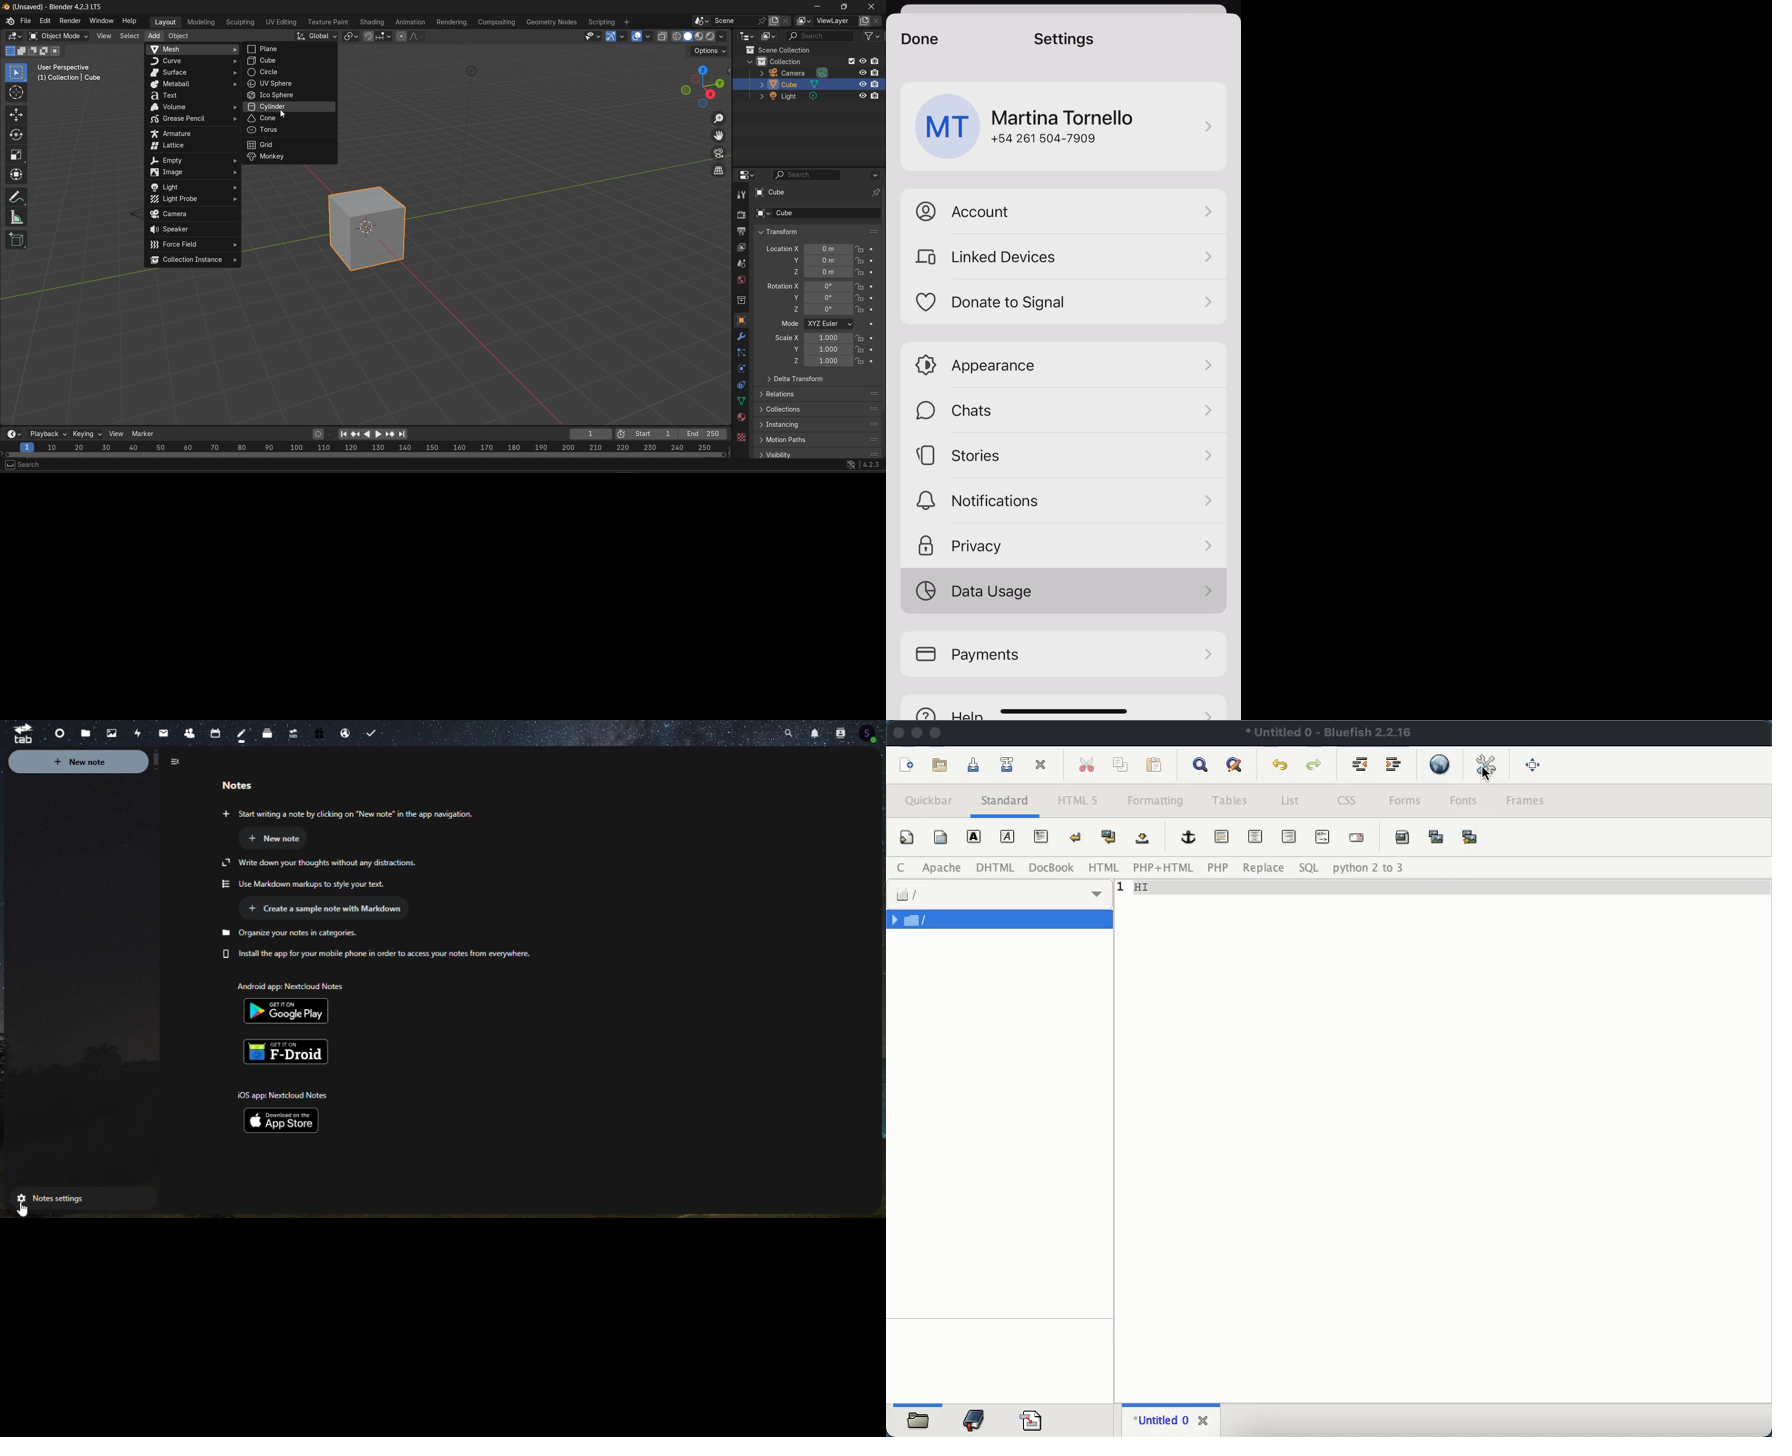  Describe the element at coordinates (717, 170) in the screenshot. I see `switch the current view` at that location.